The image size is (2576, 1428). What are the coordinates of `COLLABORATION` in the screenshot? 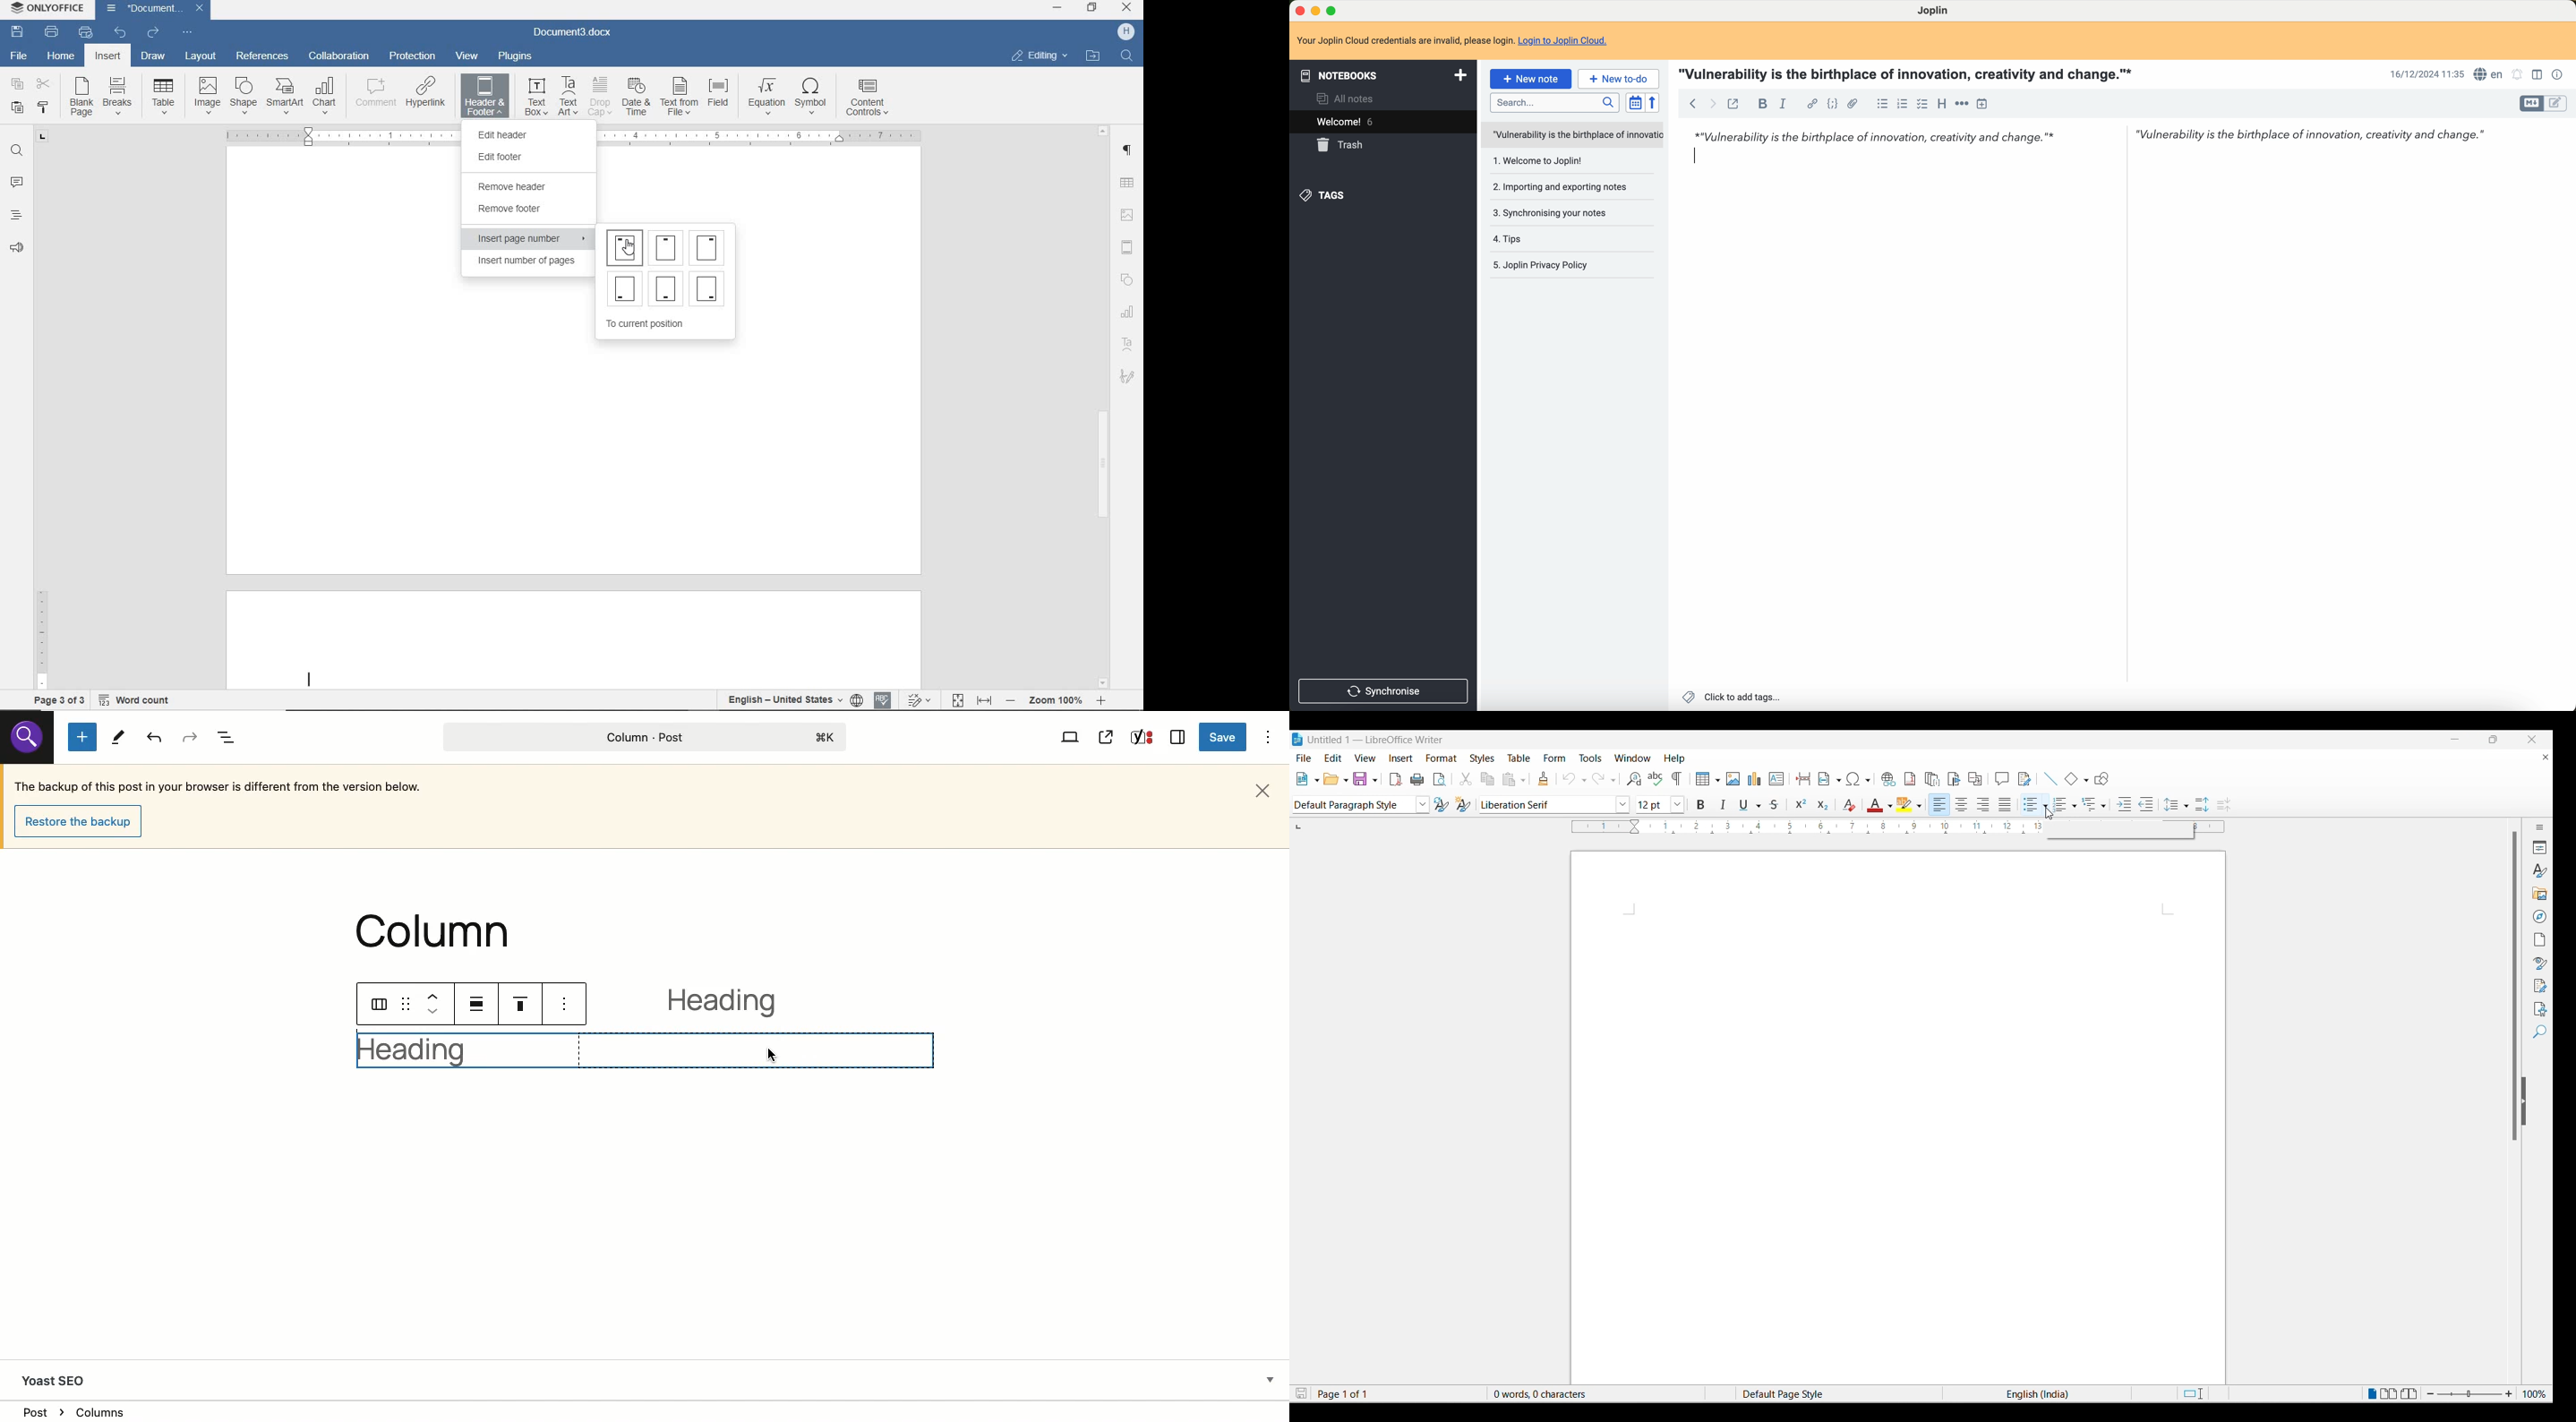 It's located at (339, 58).